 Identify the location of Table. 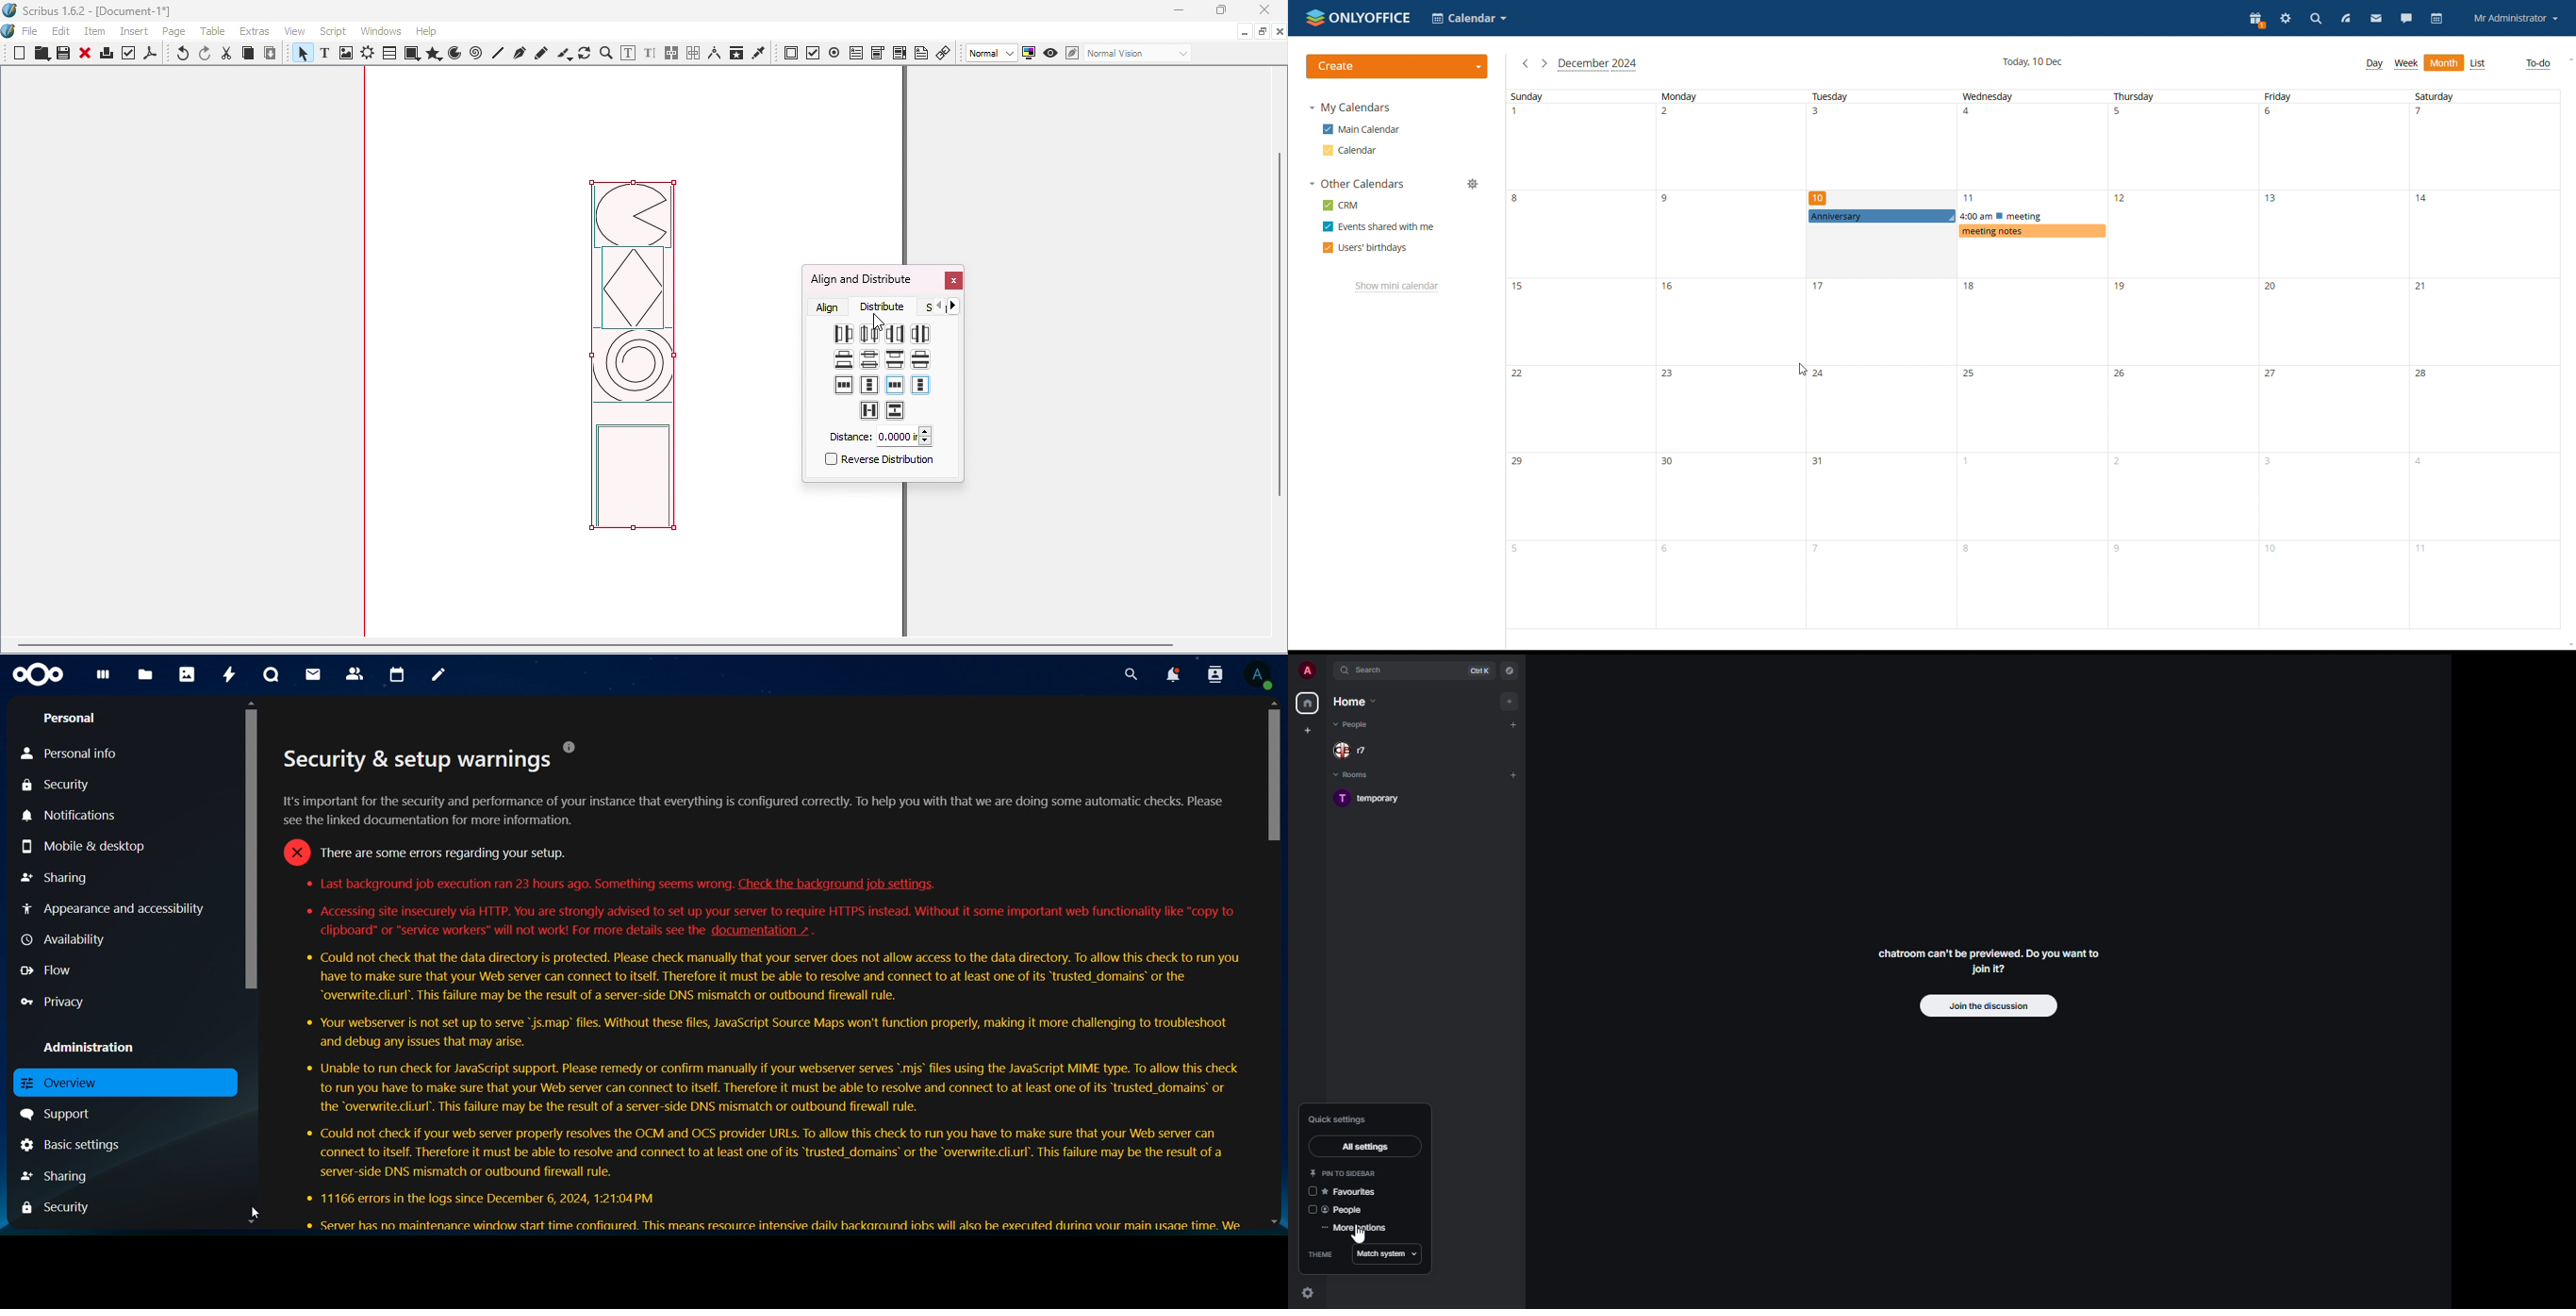
(216, 32).